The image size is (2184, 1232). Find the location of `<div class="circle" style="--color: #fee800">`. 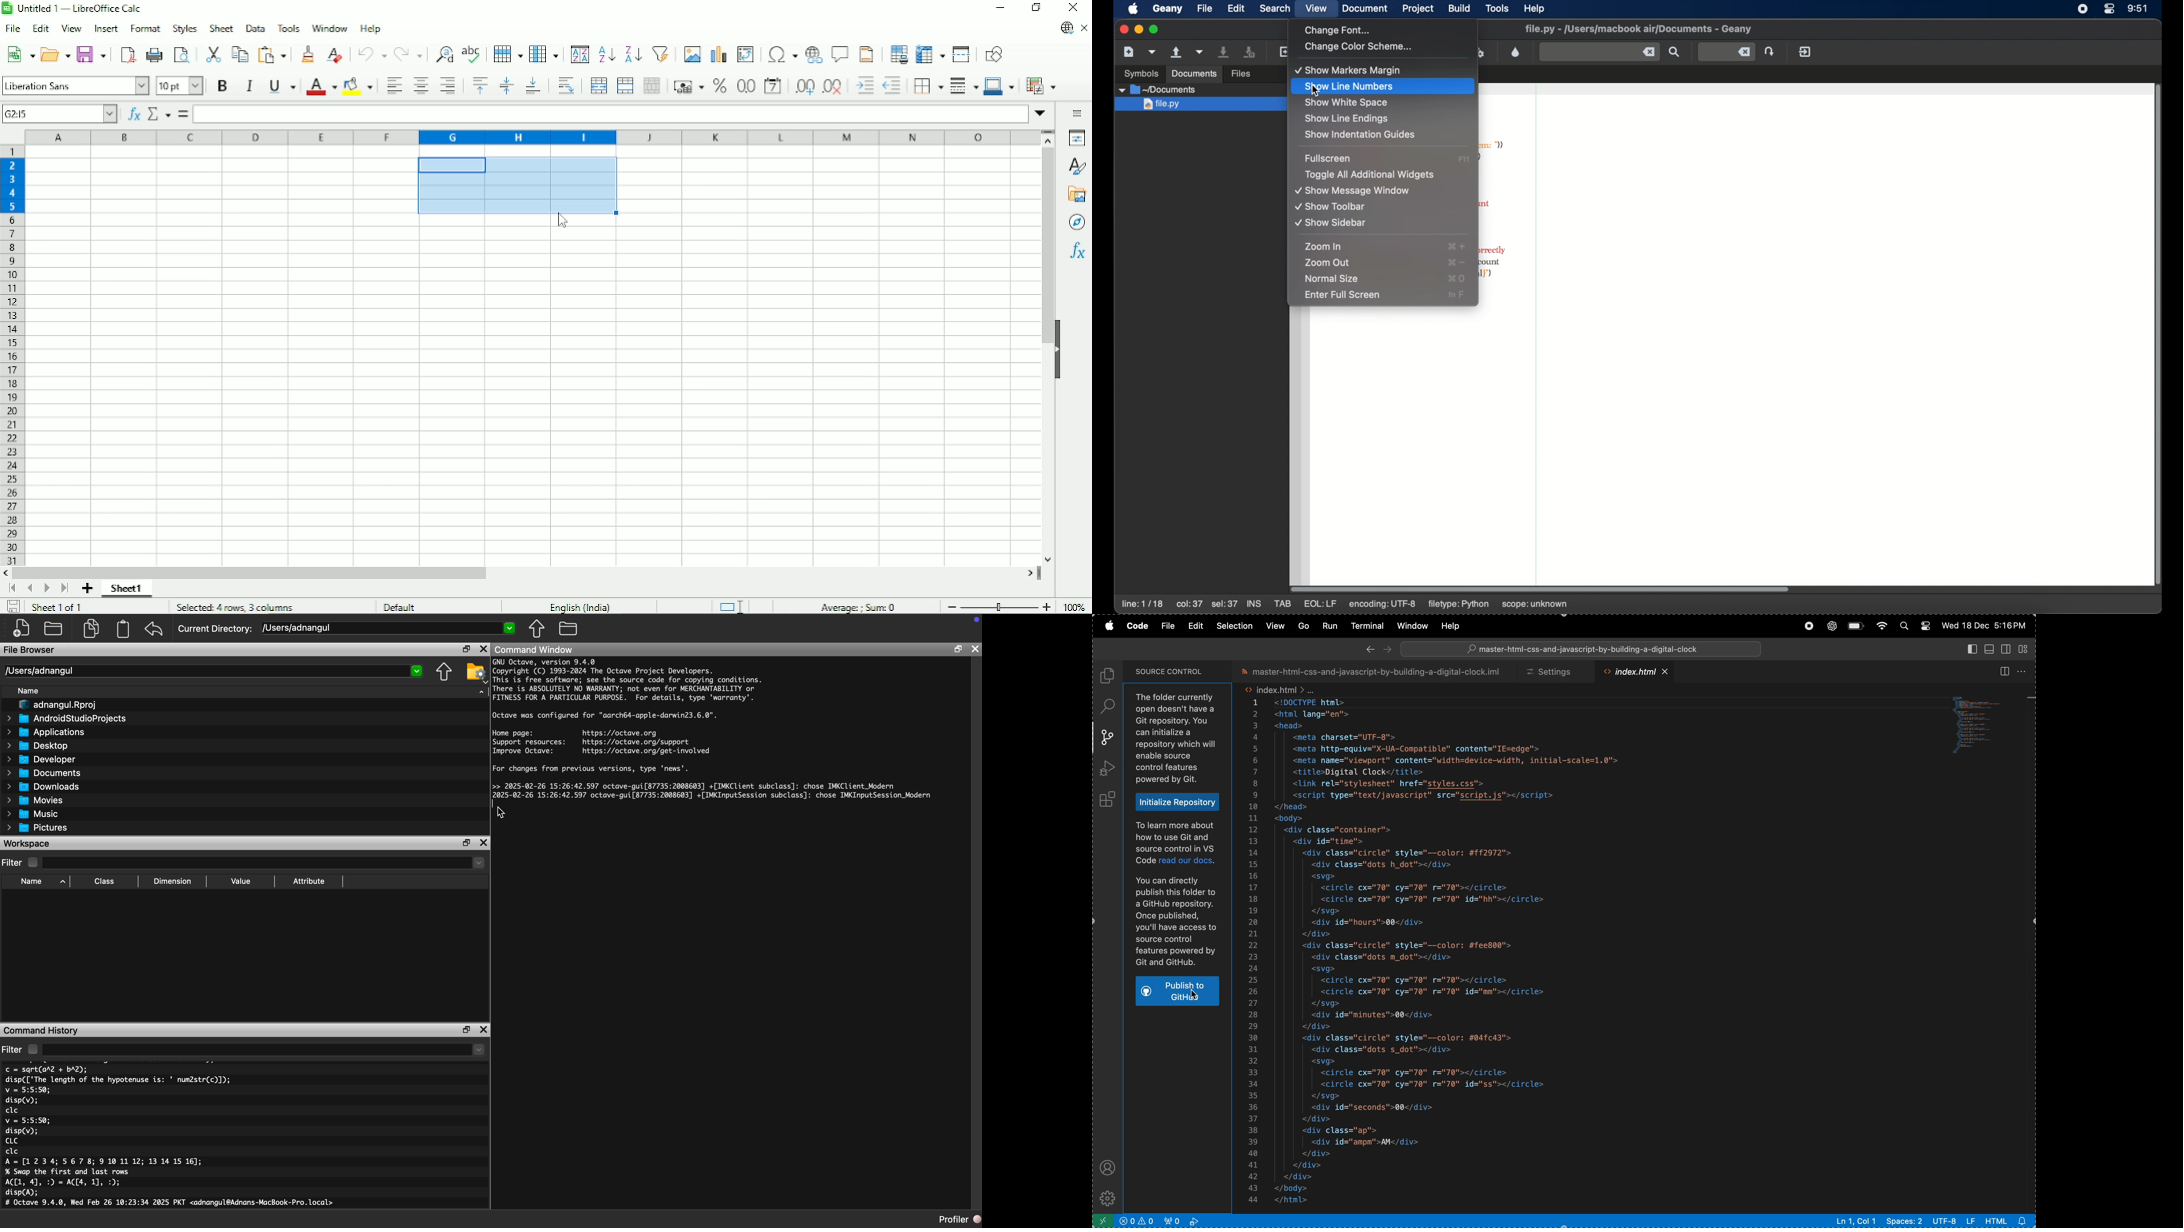

<div class="circle" style="--color: #fee800"> is located at coordinates (1407, 946).